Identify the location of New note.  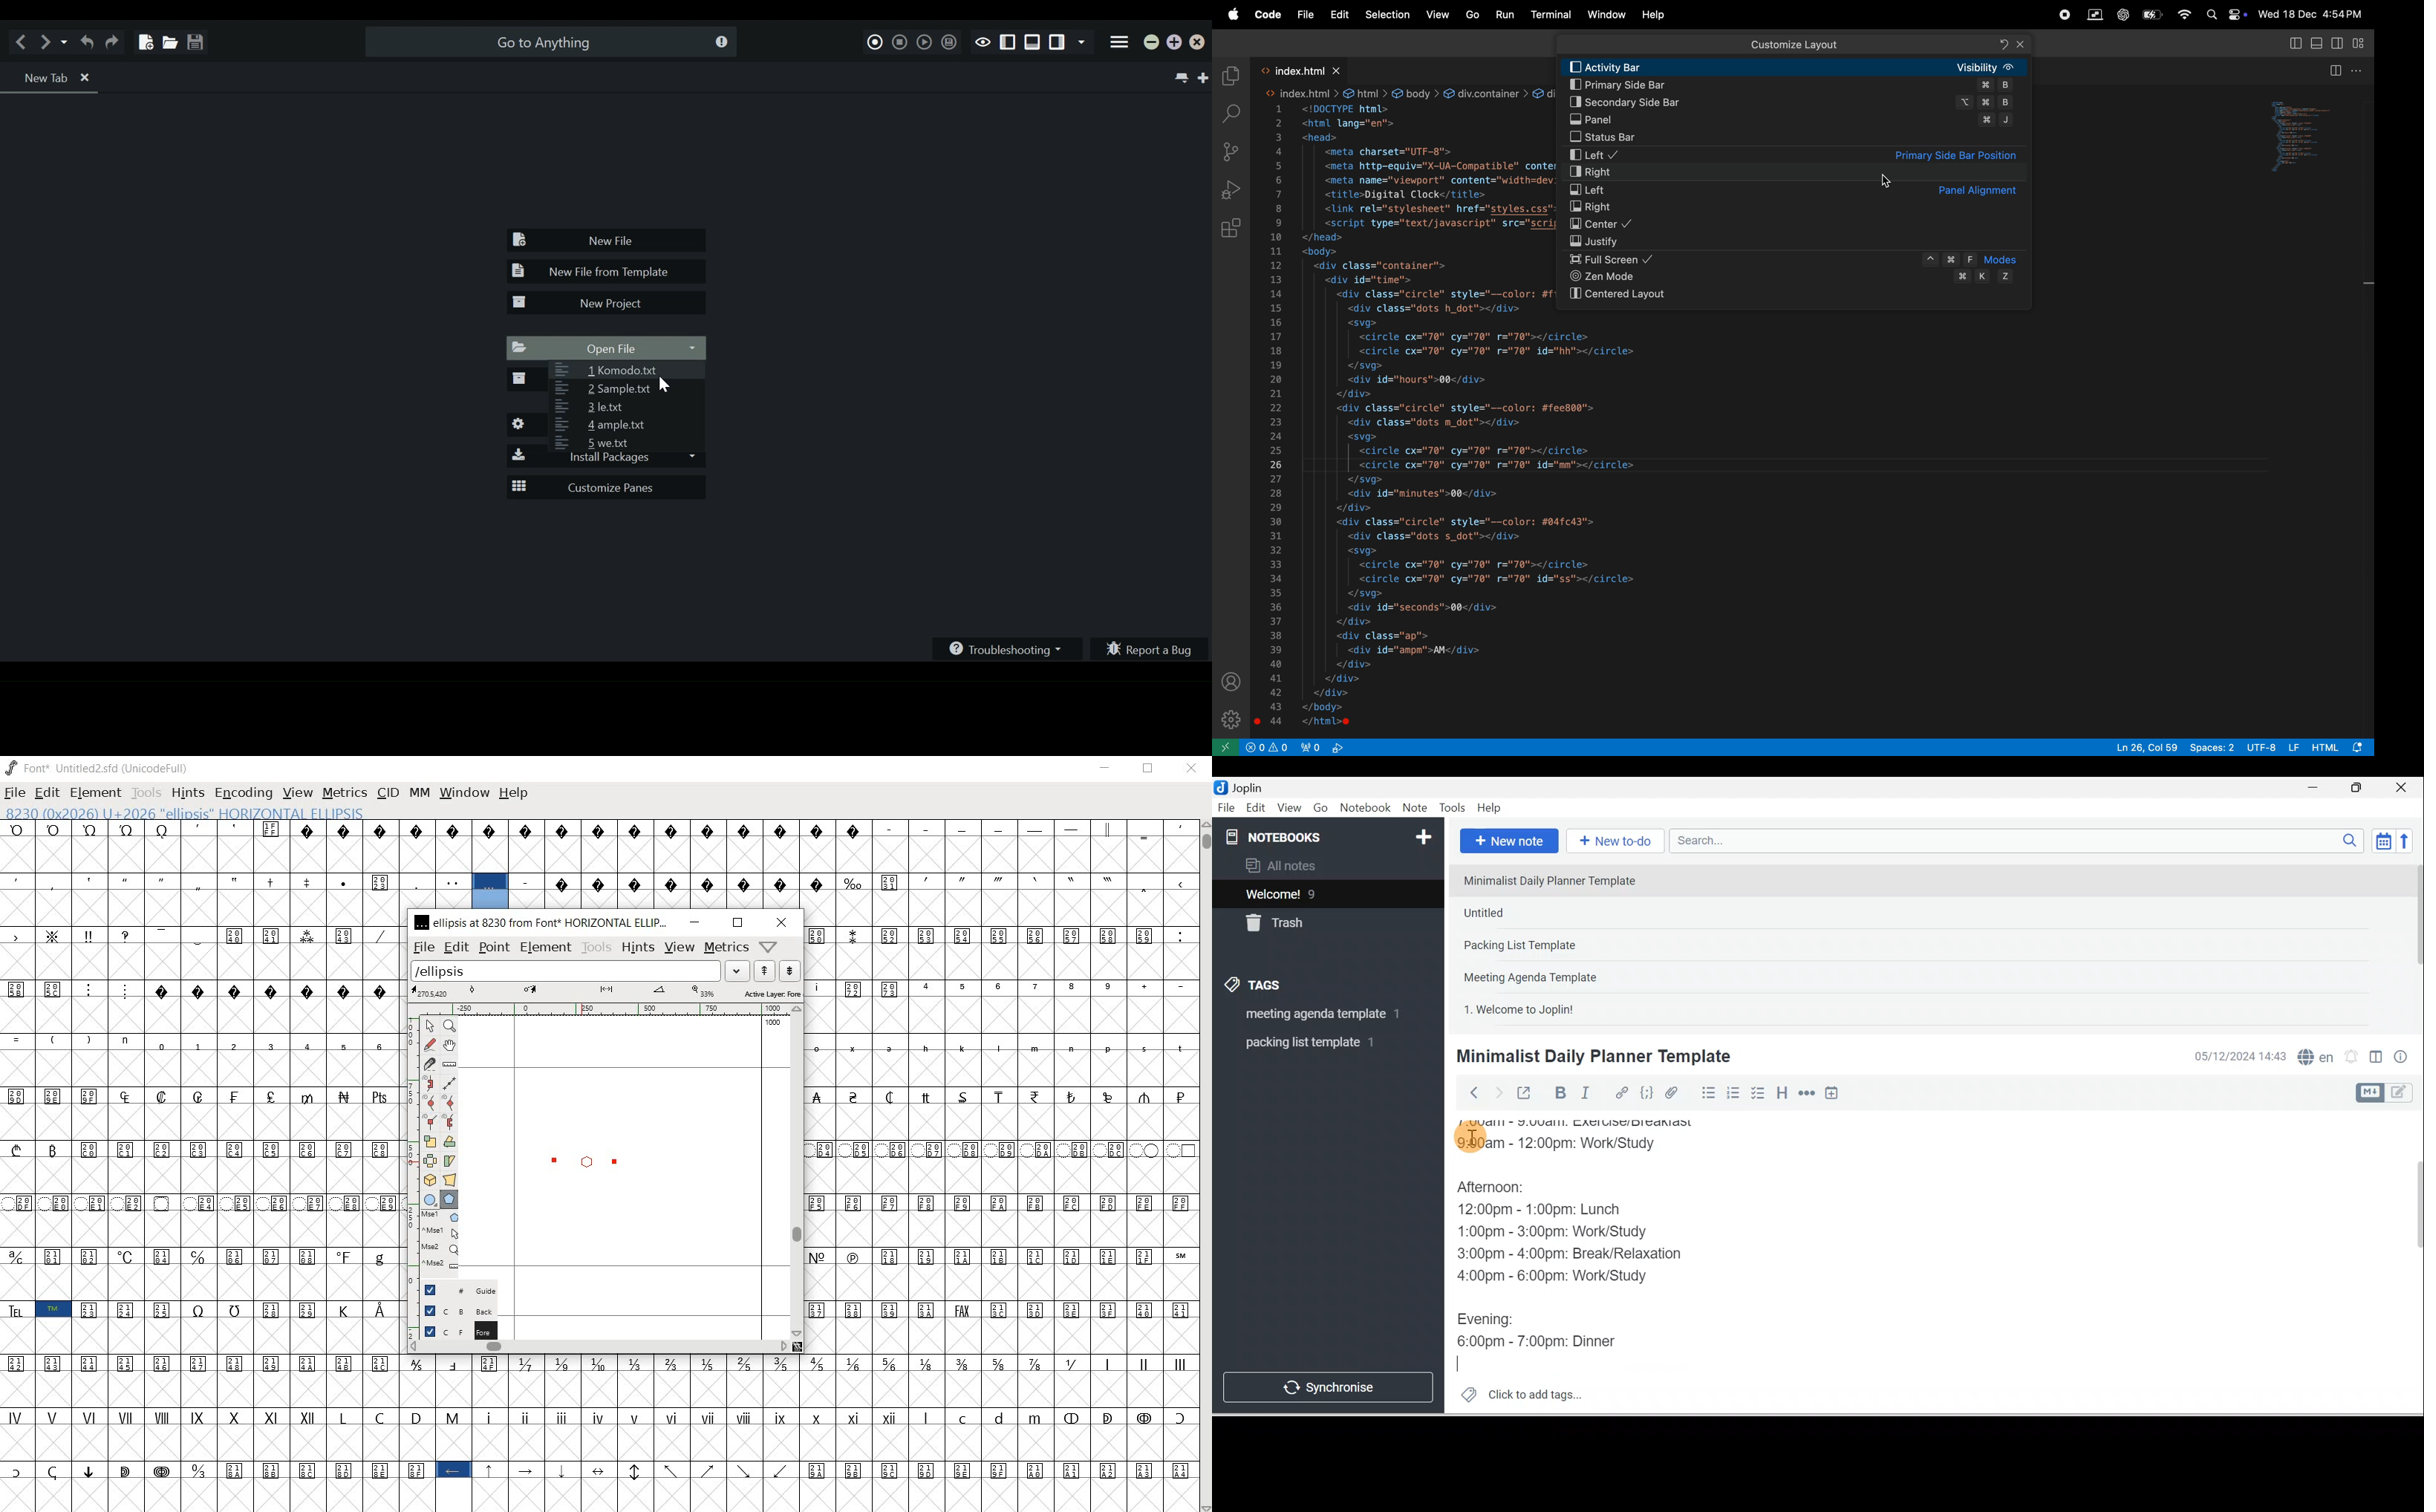
(1507, 842).